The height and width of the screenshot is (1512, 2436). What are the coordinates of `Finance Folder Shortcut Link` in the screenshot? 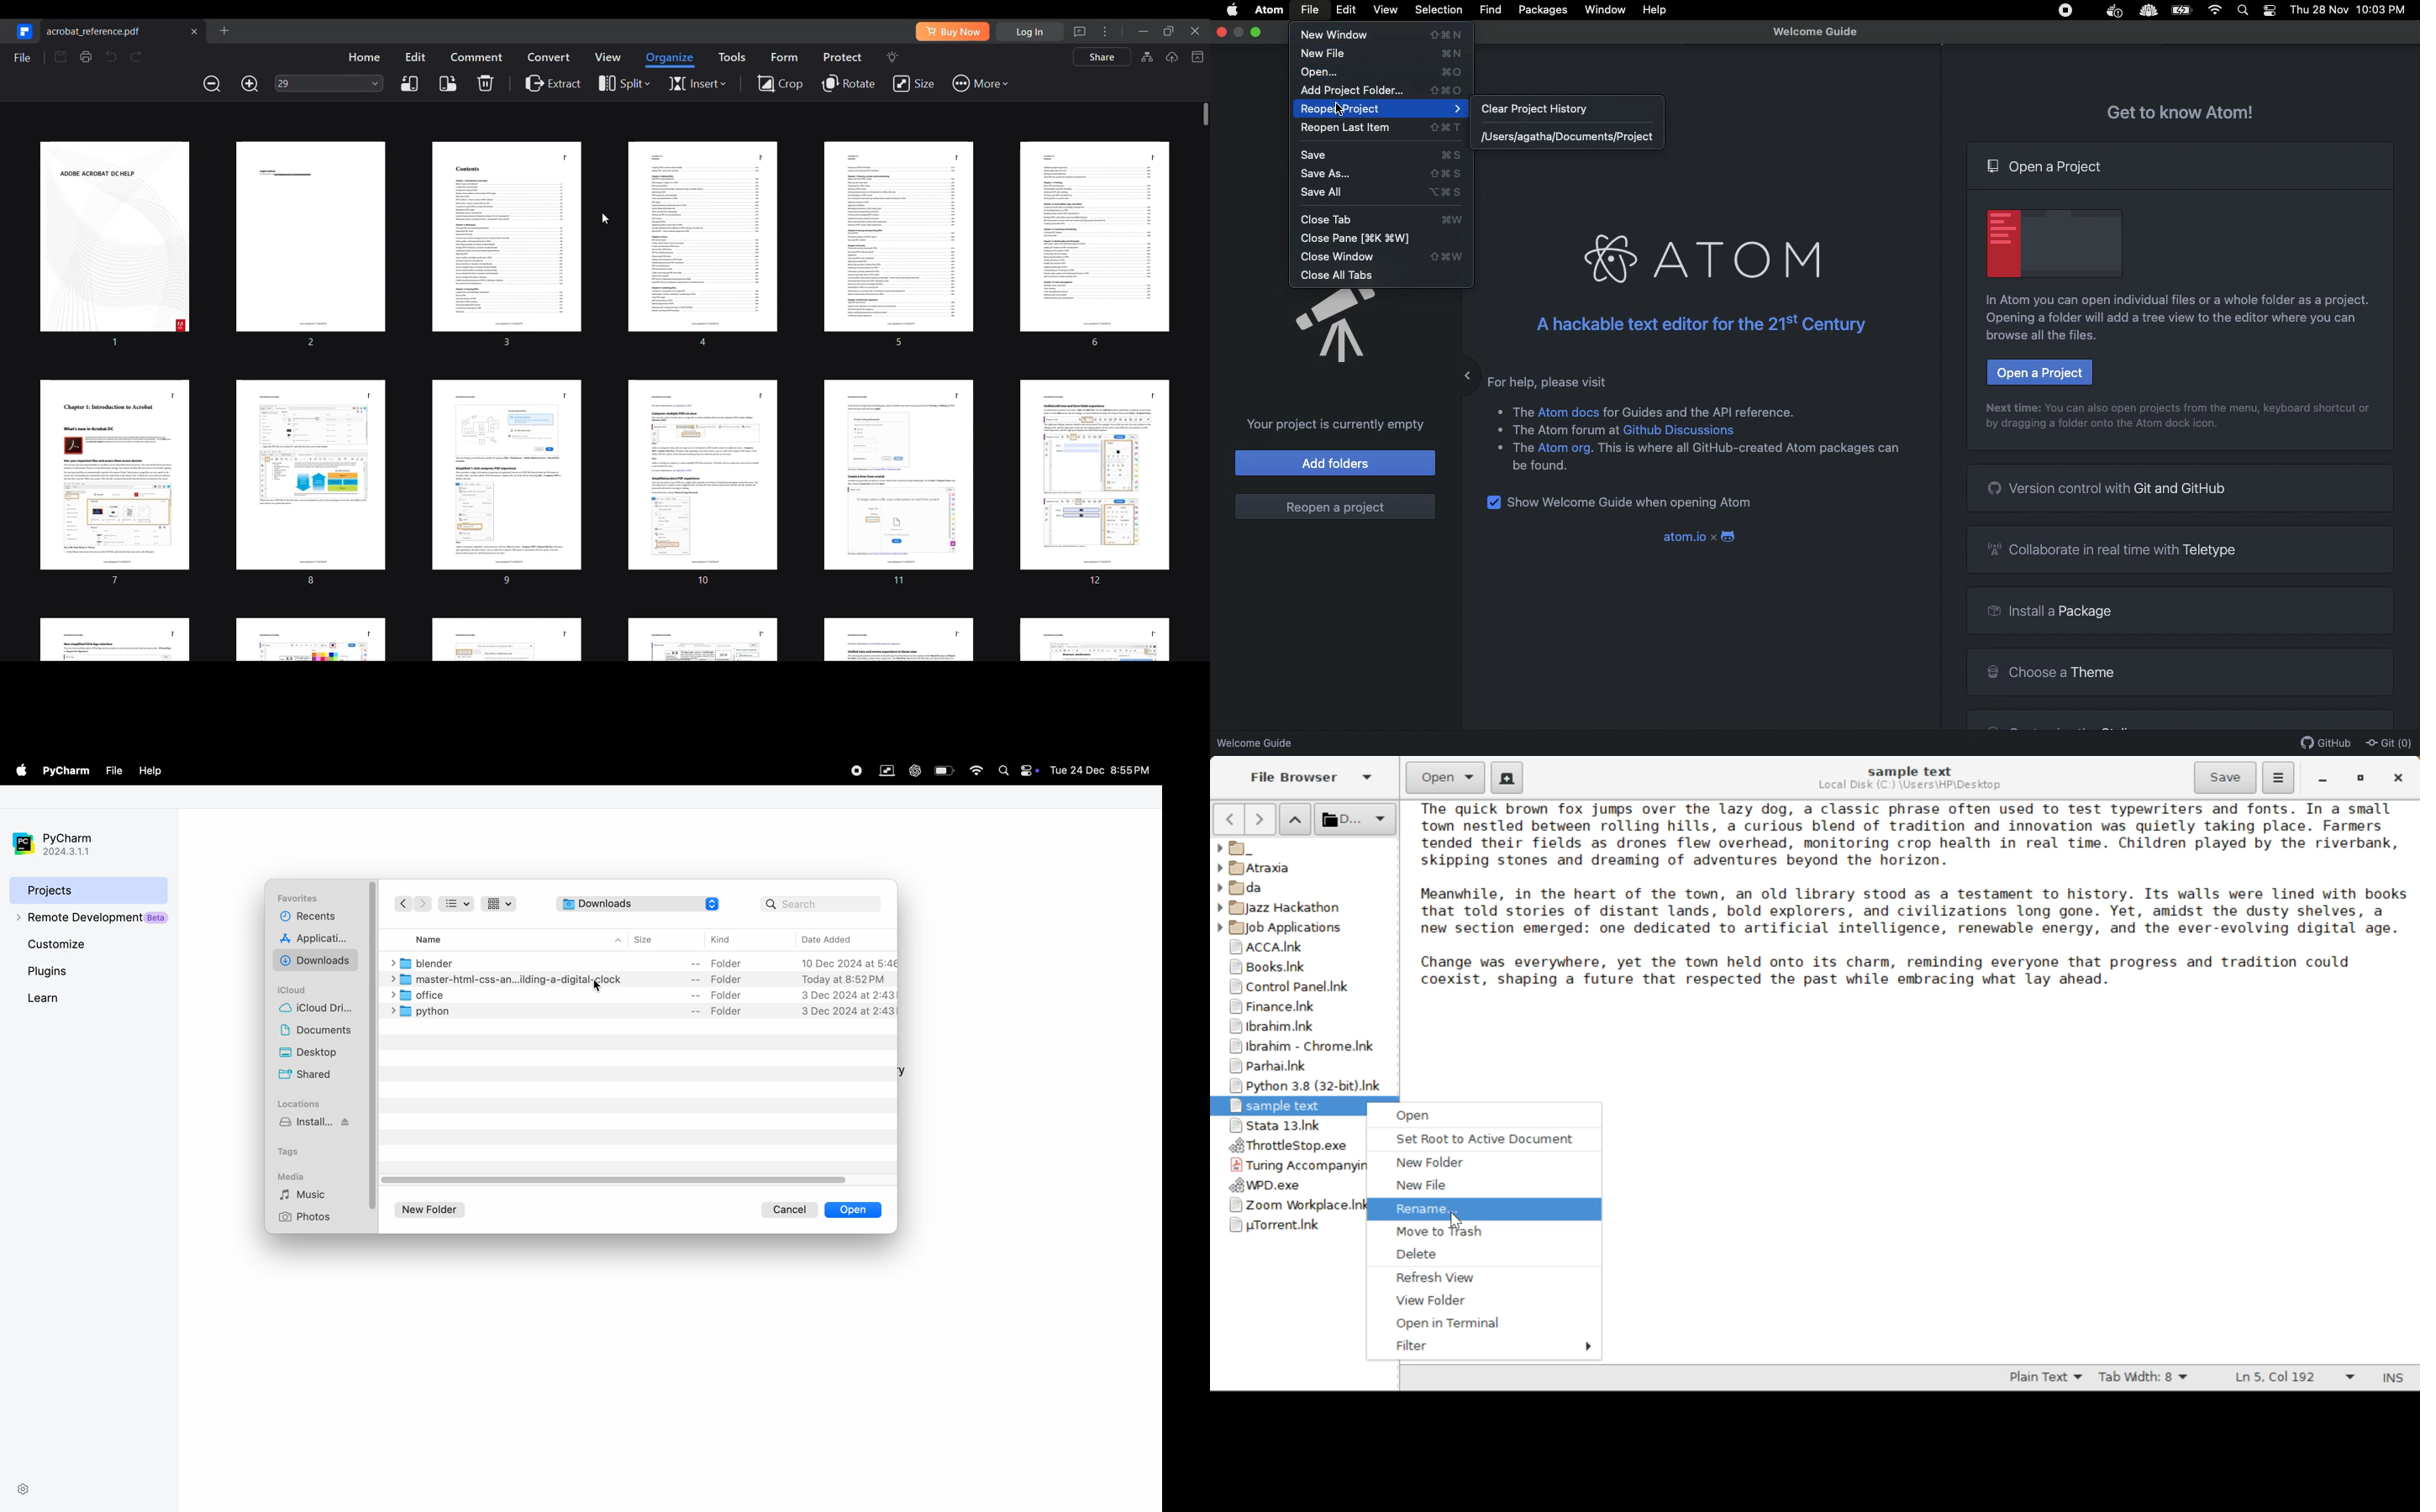 It's located at (1301, 1007).